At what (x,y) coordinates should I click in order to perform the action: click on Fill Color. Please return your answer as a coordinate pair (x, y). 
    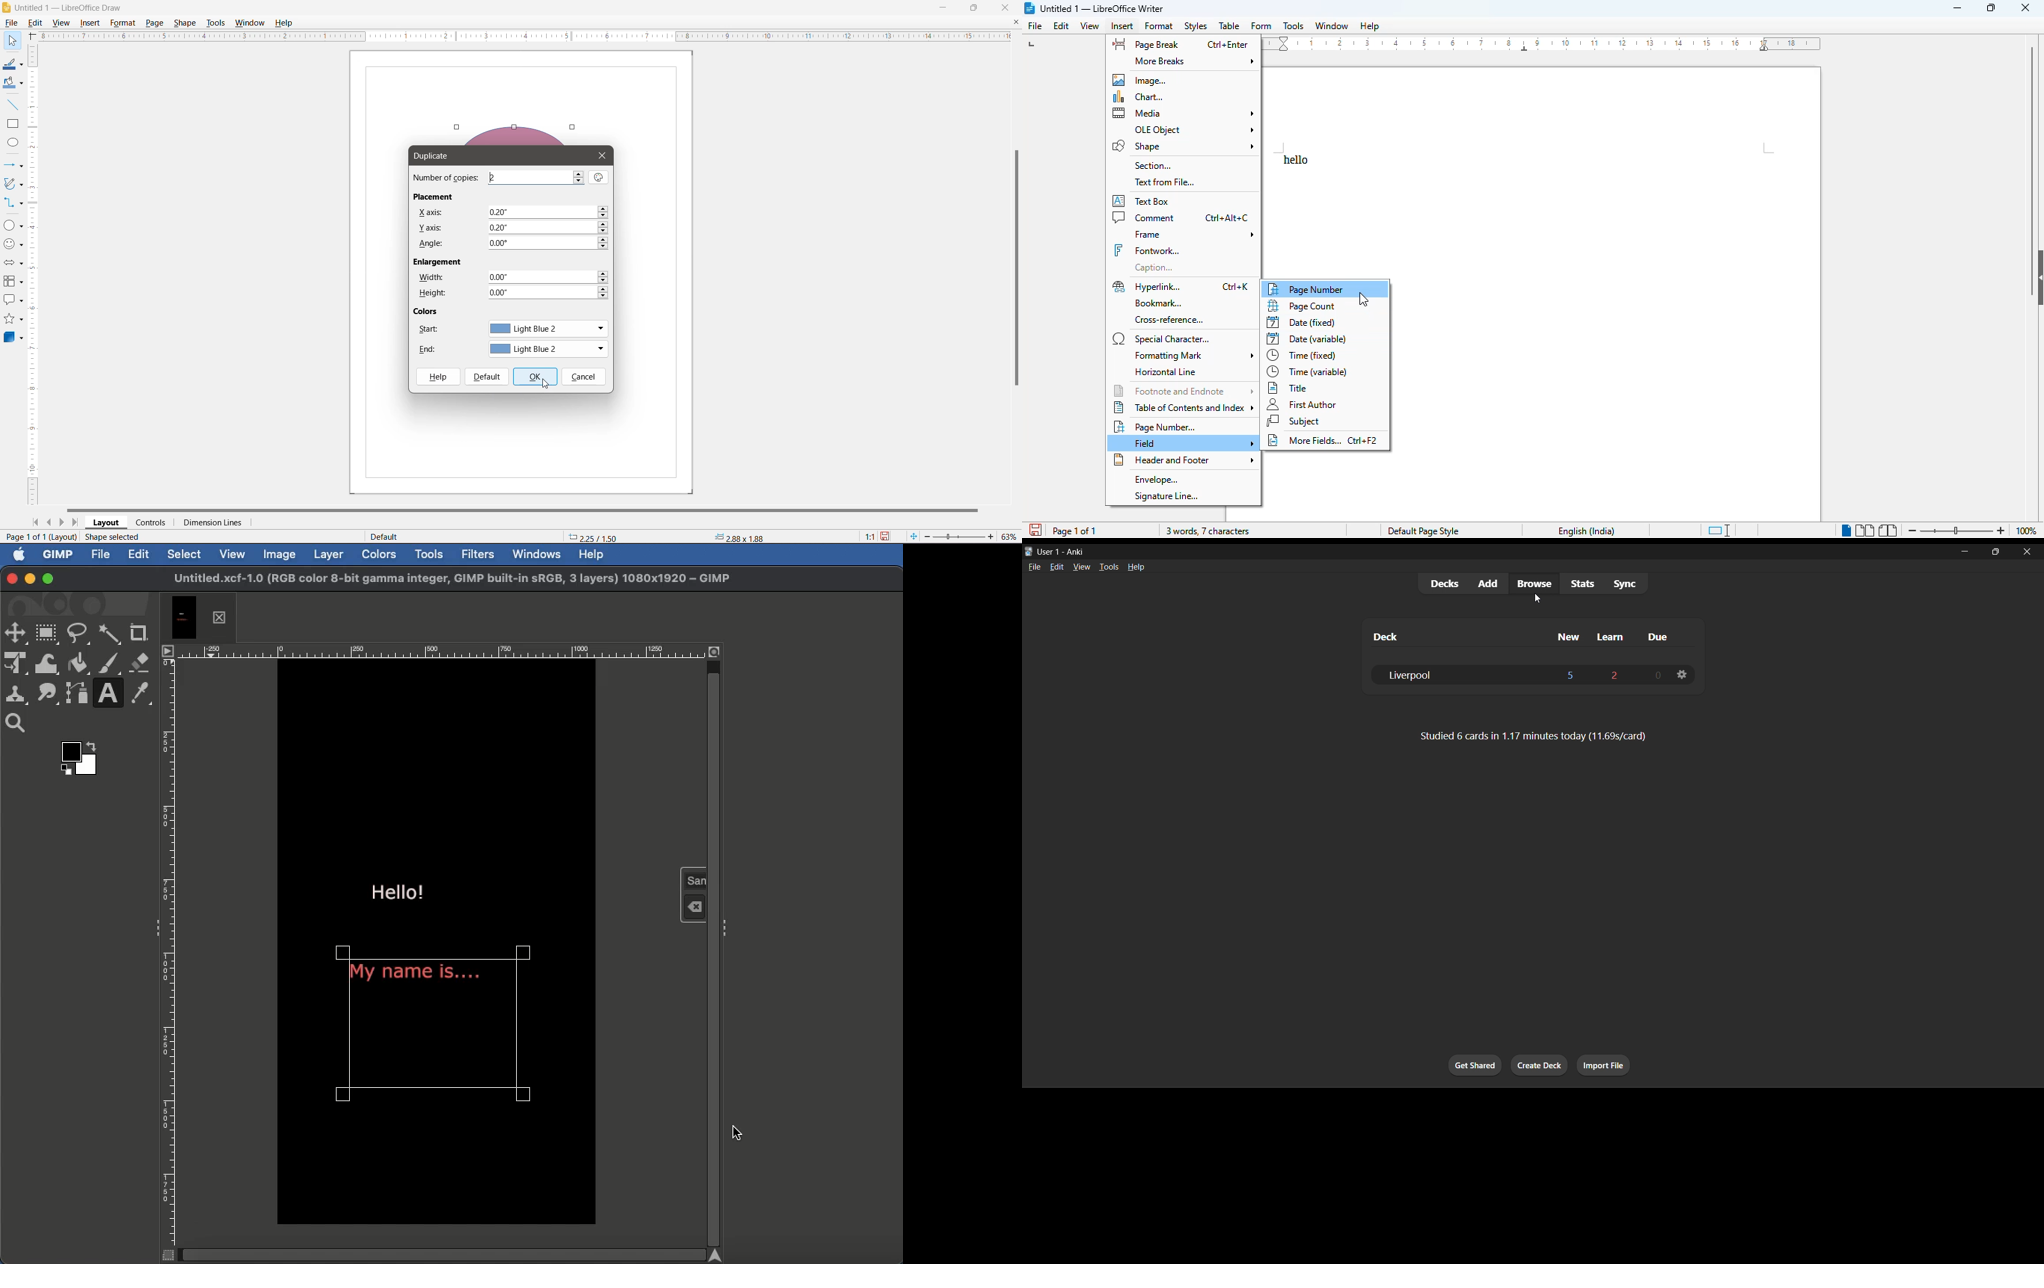
    Looking at the image, I should click on (13, 84).